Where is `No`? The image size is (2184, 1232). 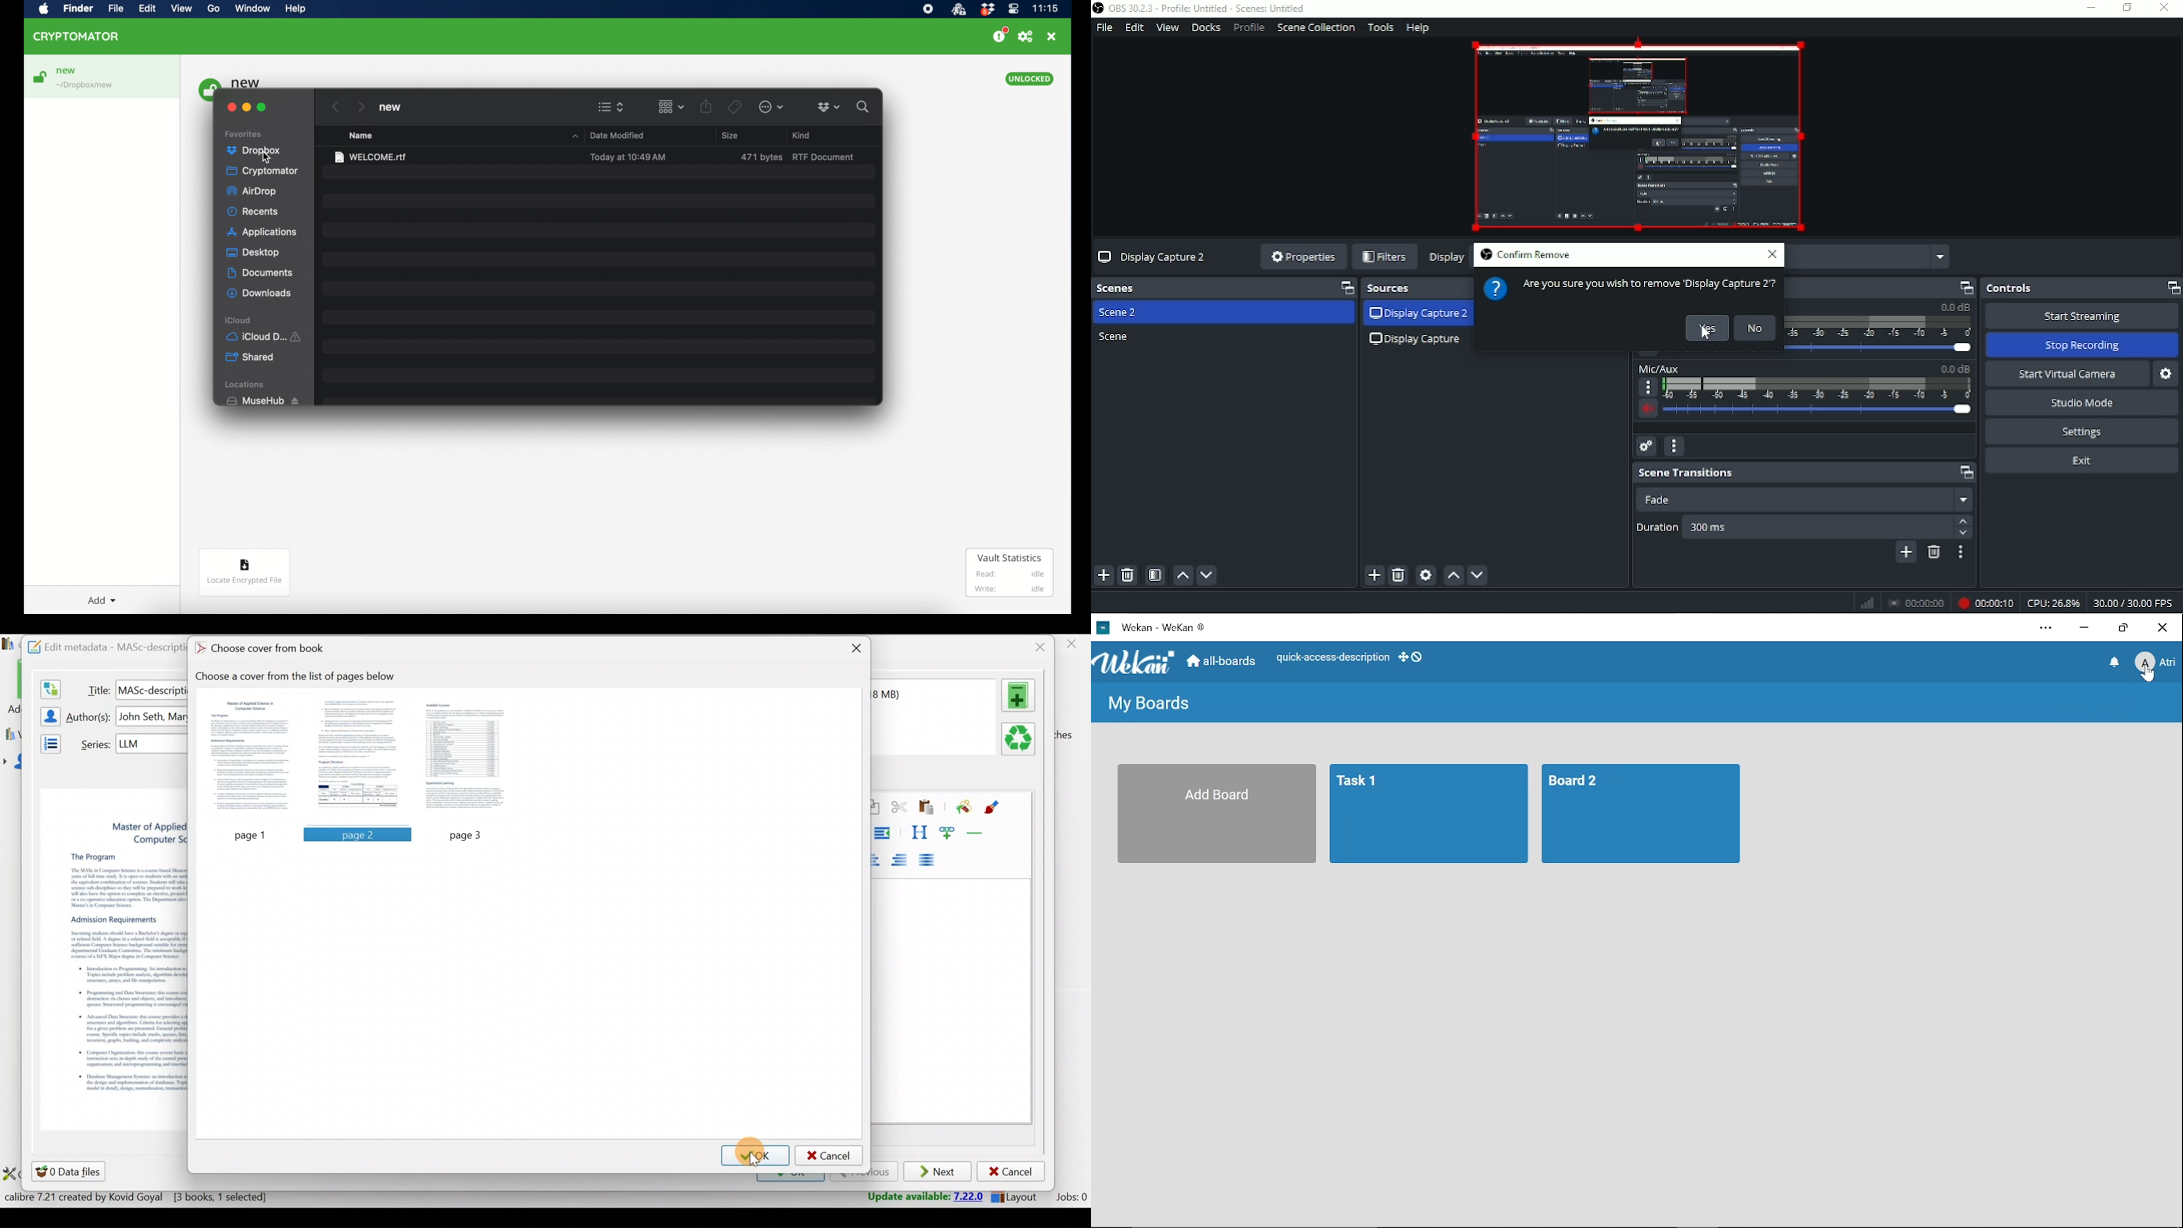
No is located at coordinates (1756, 328).